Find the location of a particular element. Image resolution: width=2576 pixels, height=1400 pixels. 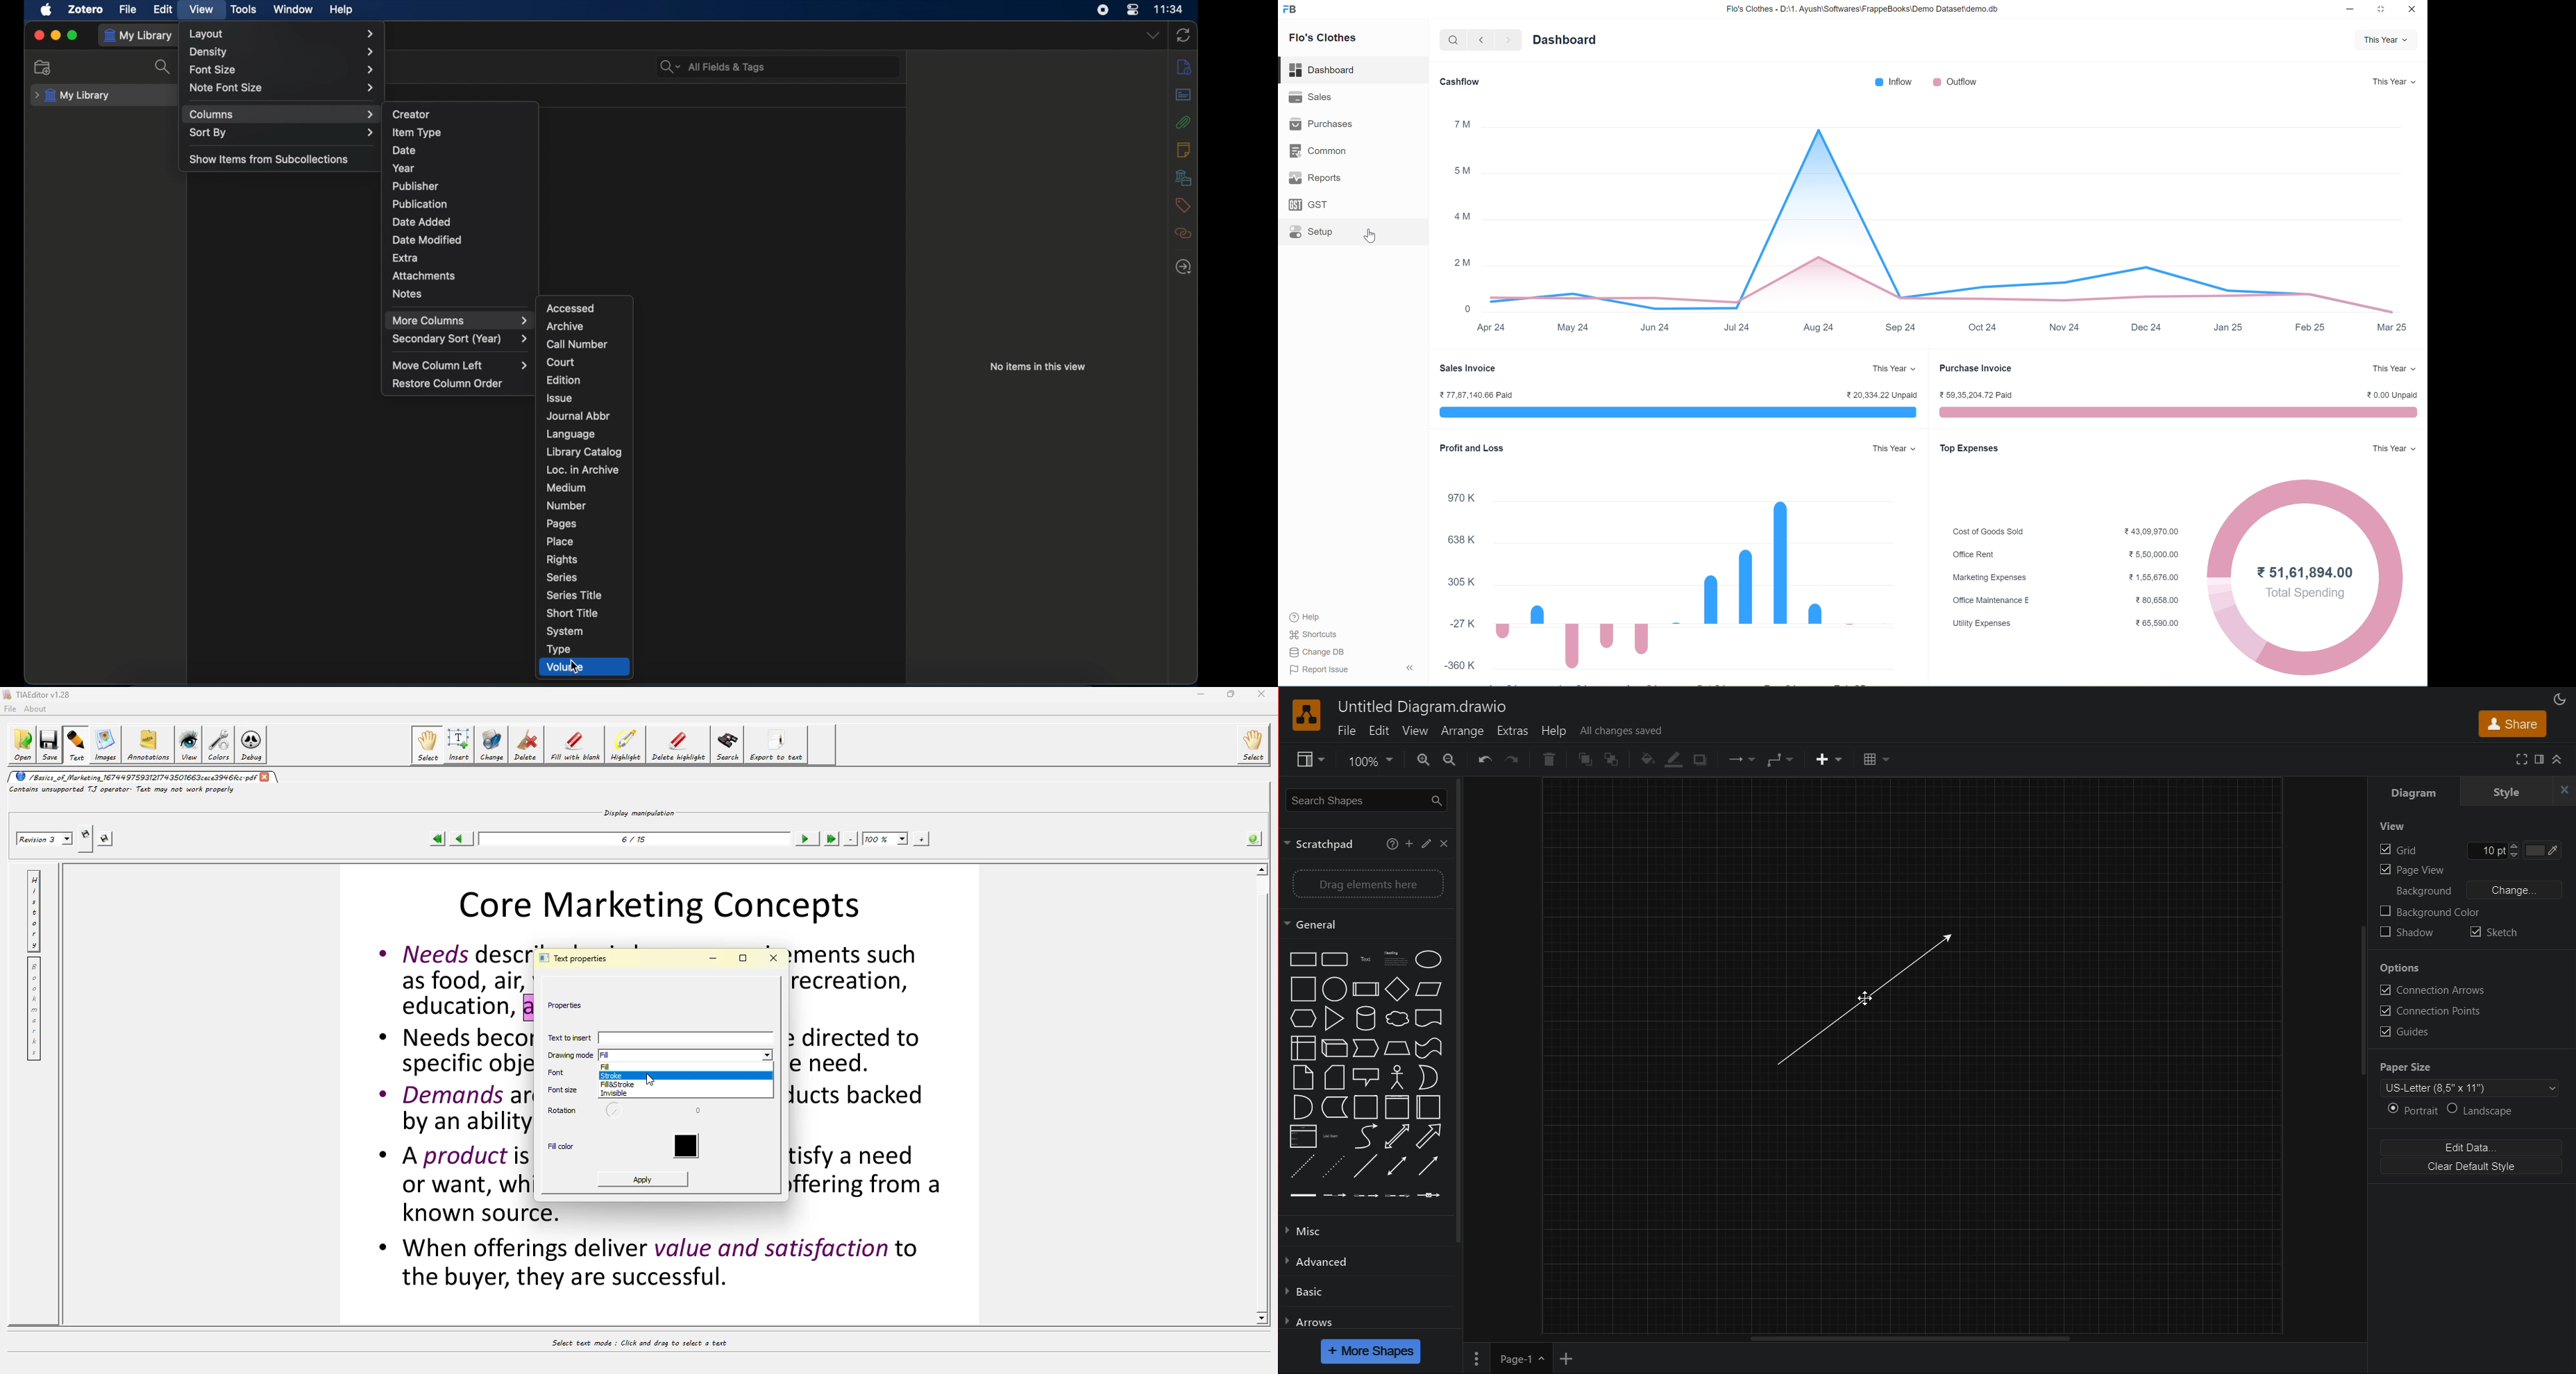

Cashflow is located at coordinates (1459, 81).